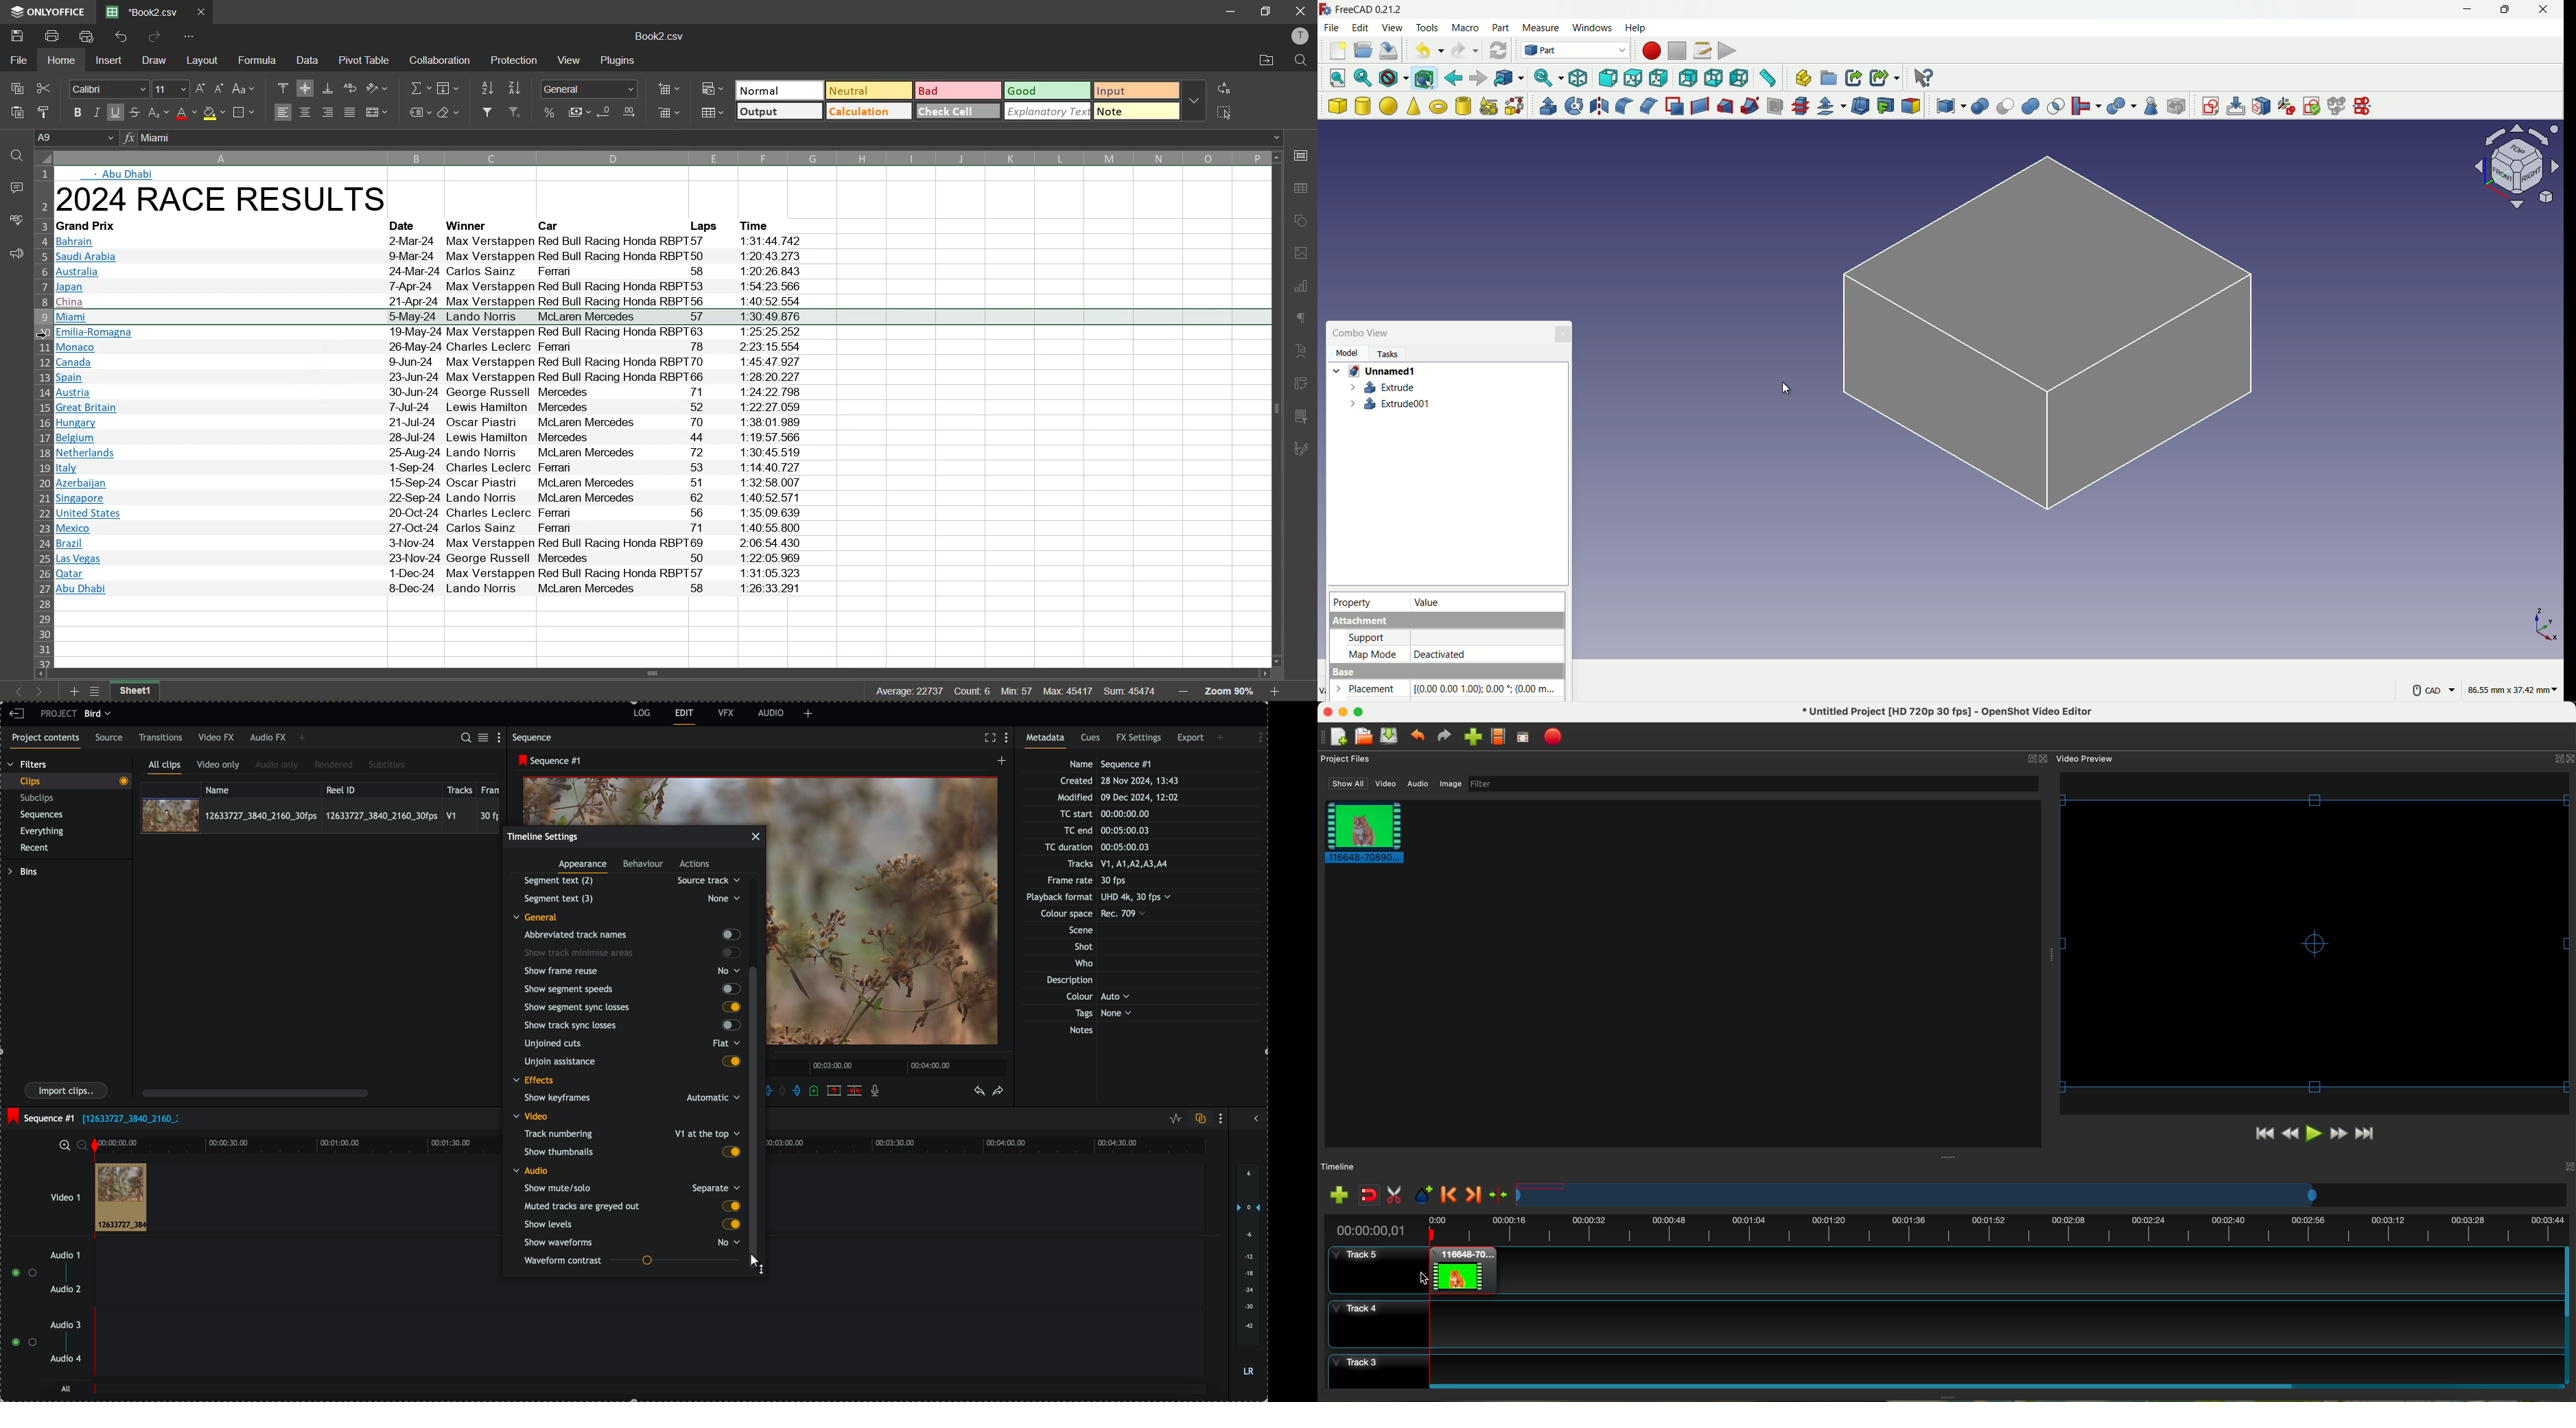  What do you see at coordinates (631, 1152) in the screenshot?
I see `show thumbnails` at bounding box center [631, 1152].